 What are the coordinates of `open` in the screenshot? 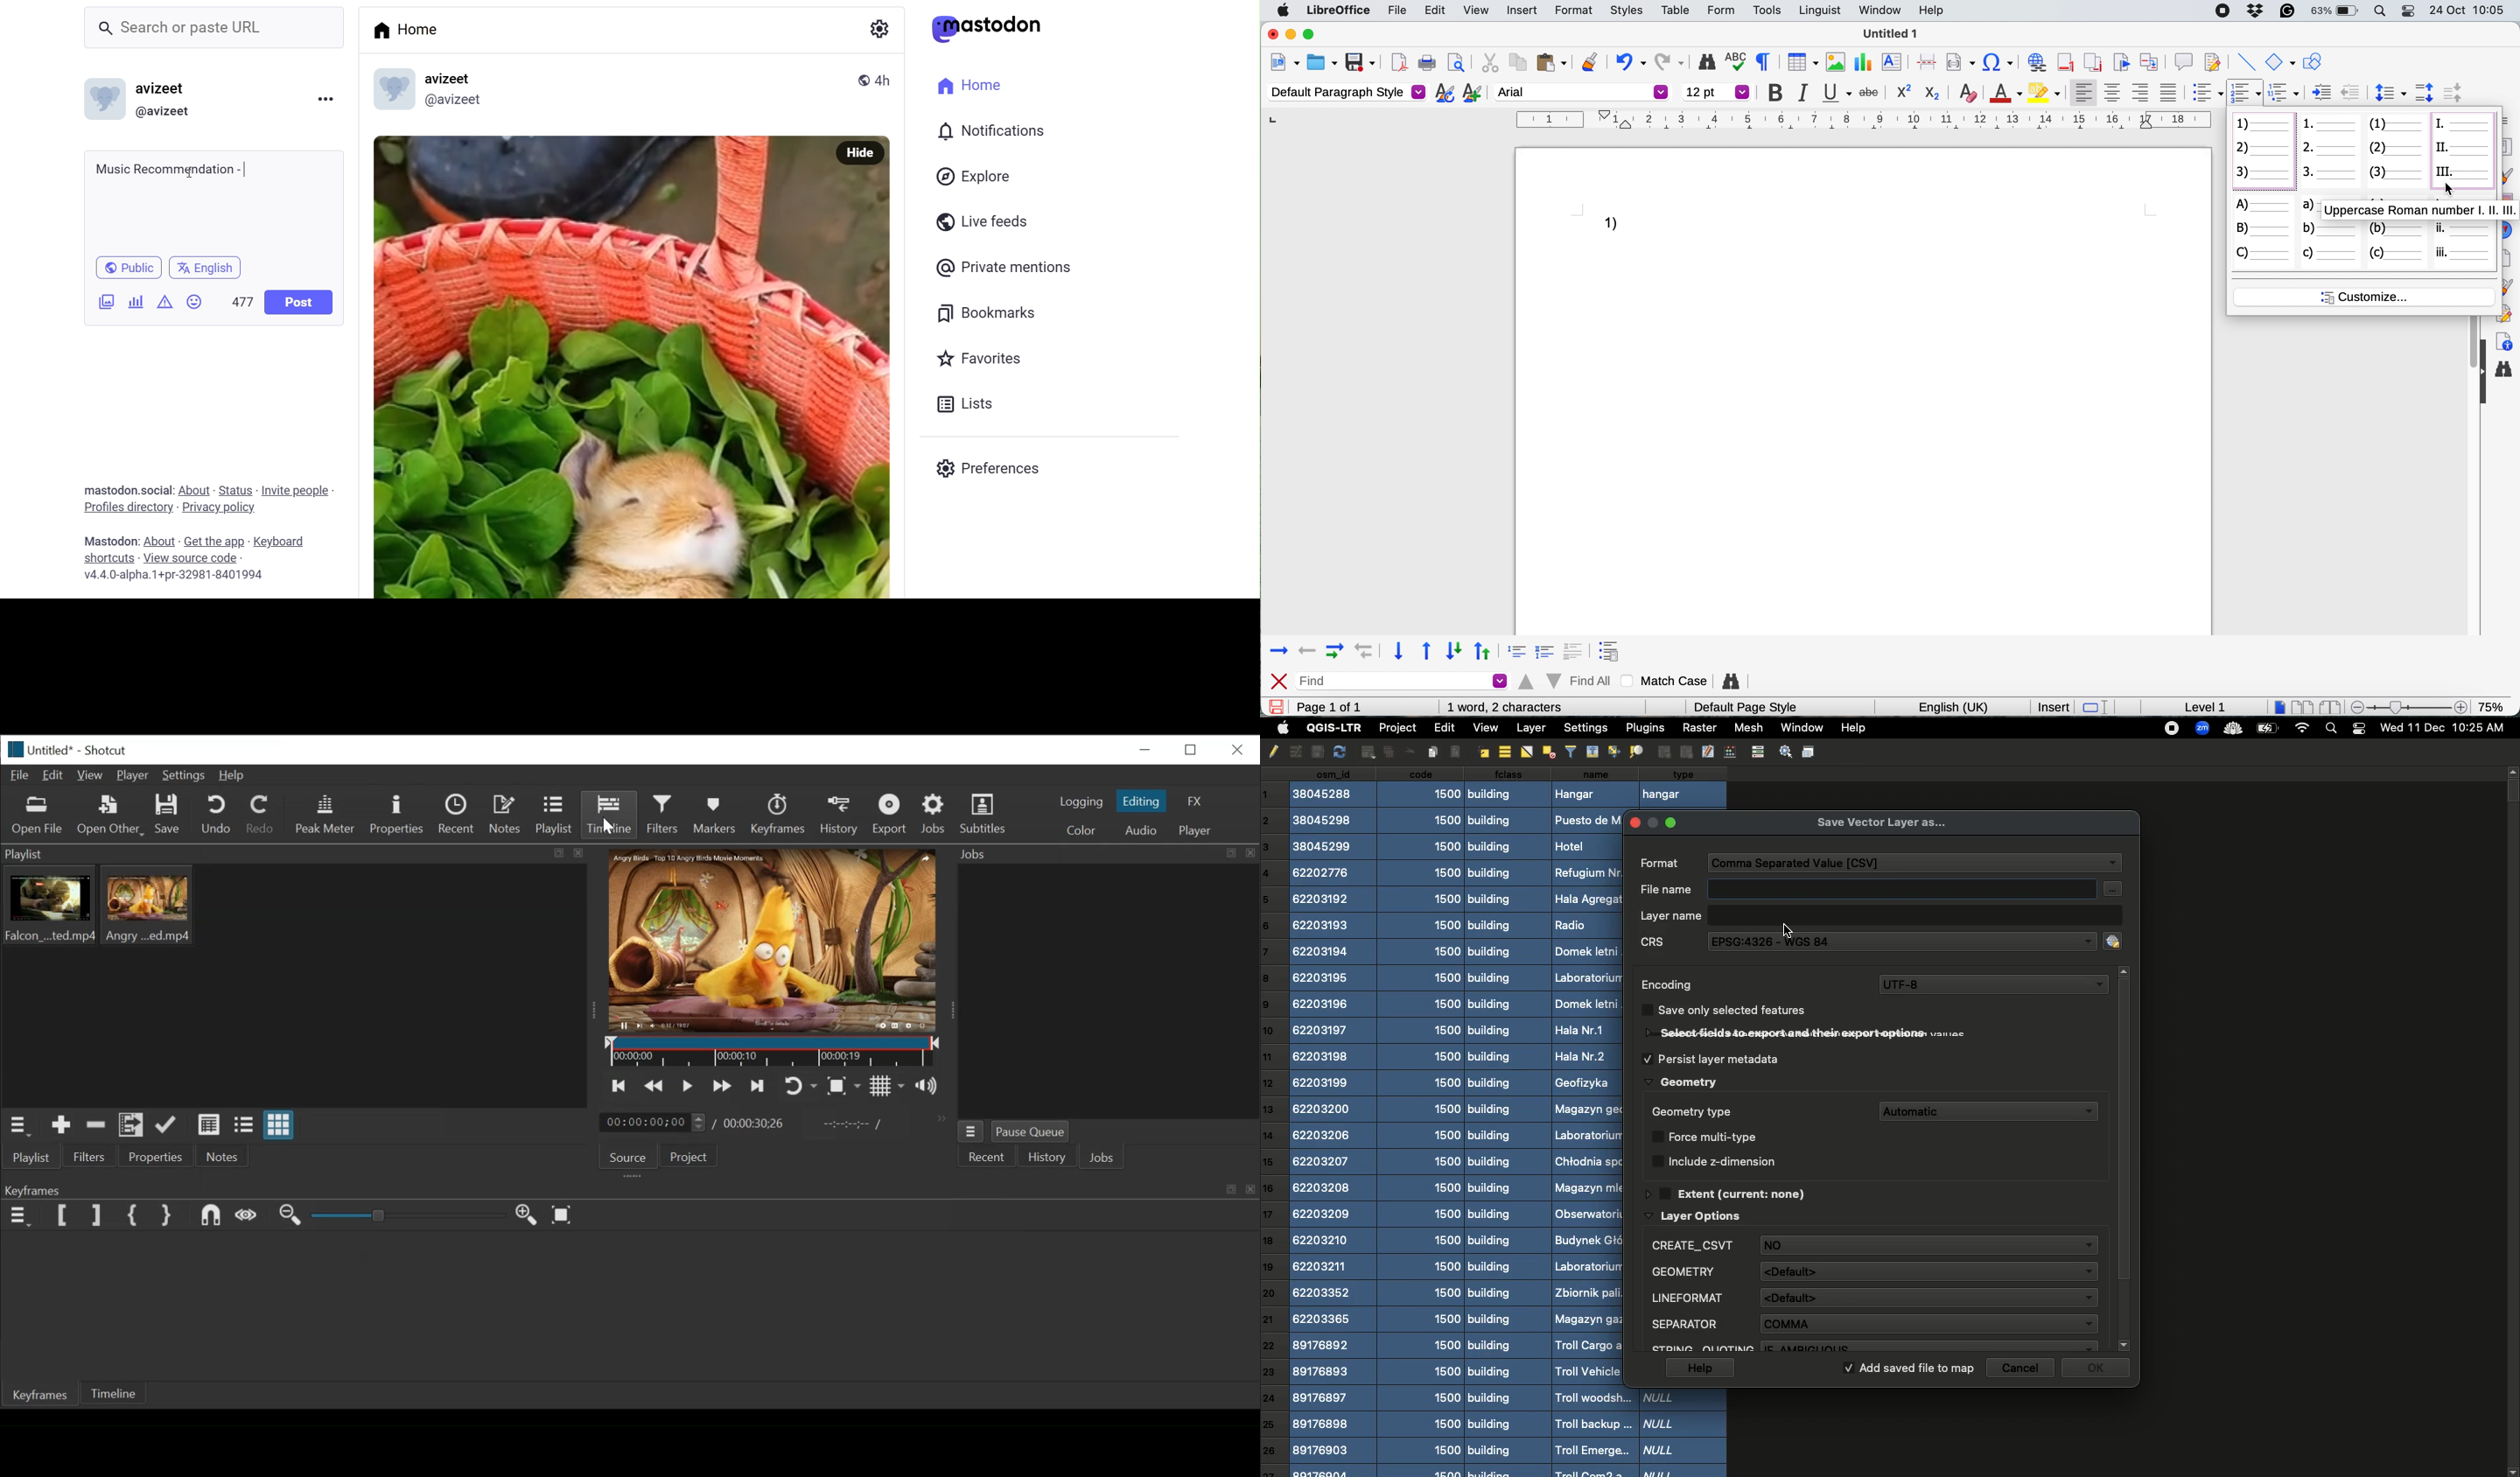 It's located at (1323, 63).